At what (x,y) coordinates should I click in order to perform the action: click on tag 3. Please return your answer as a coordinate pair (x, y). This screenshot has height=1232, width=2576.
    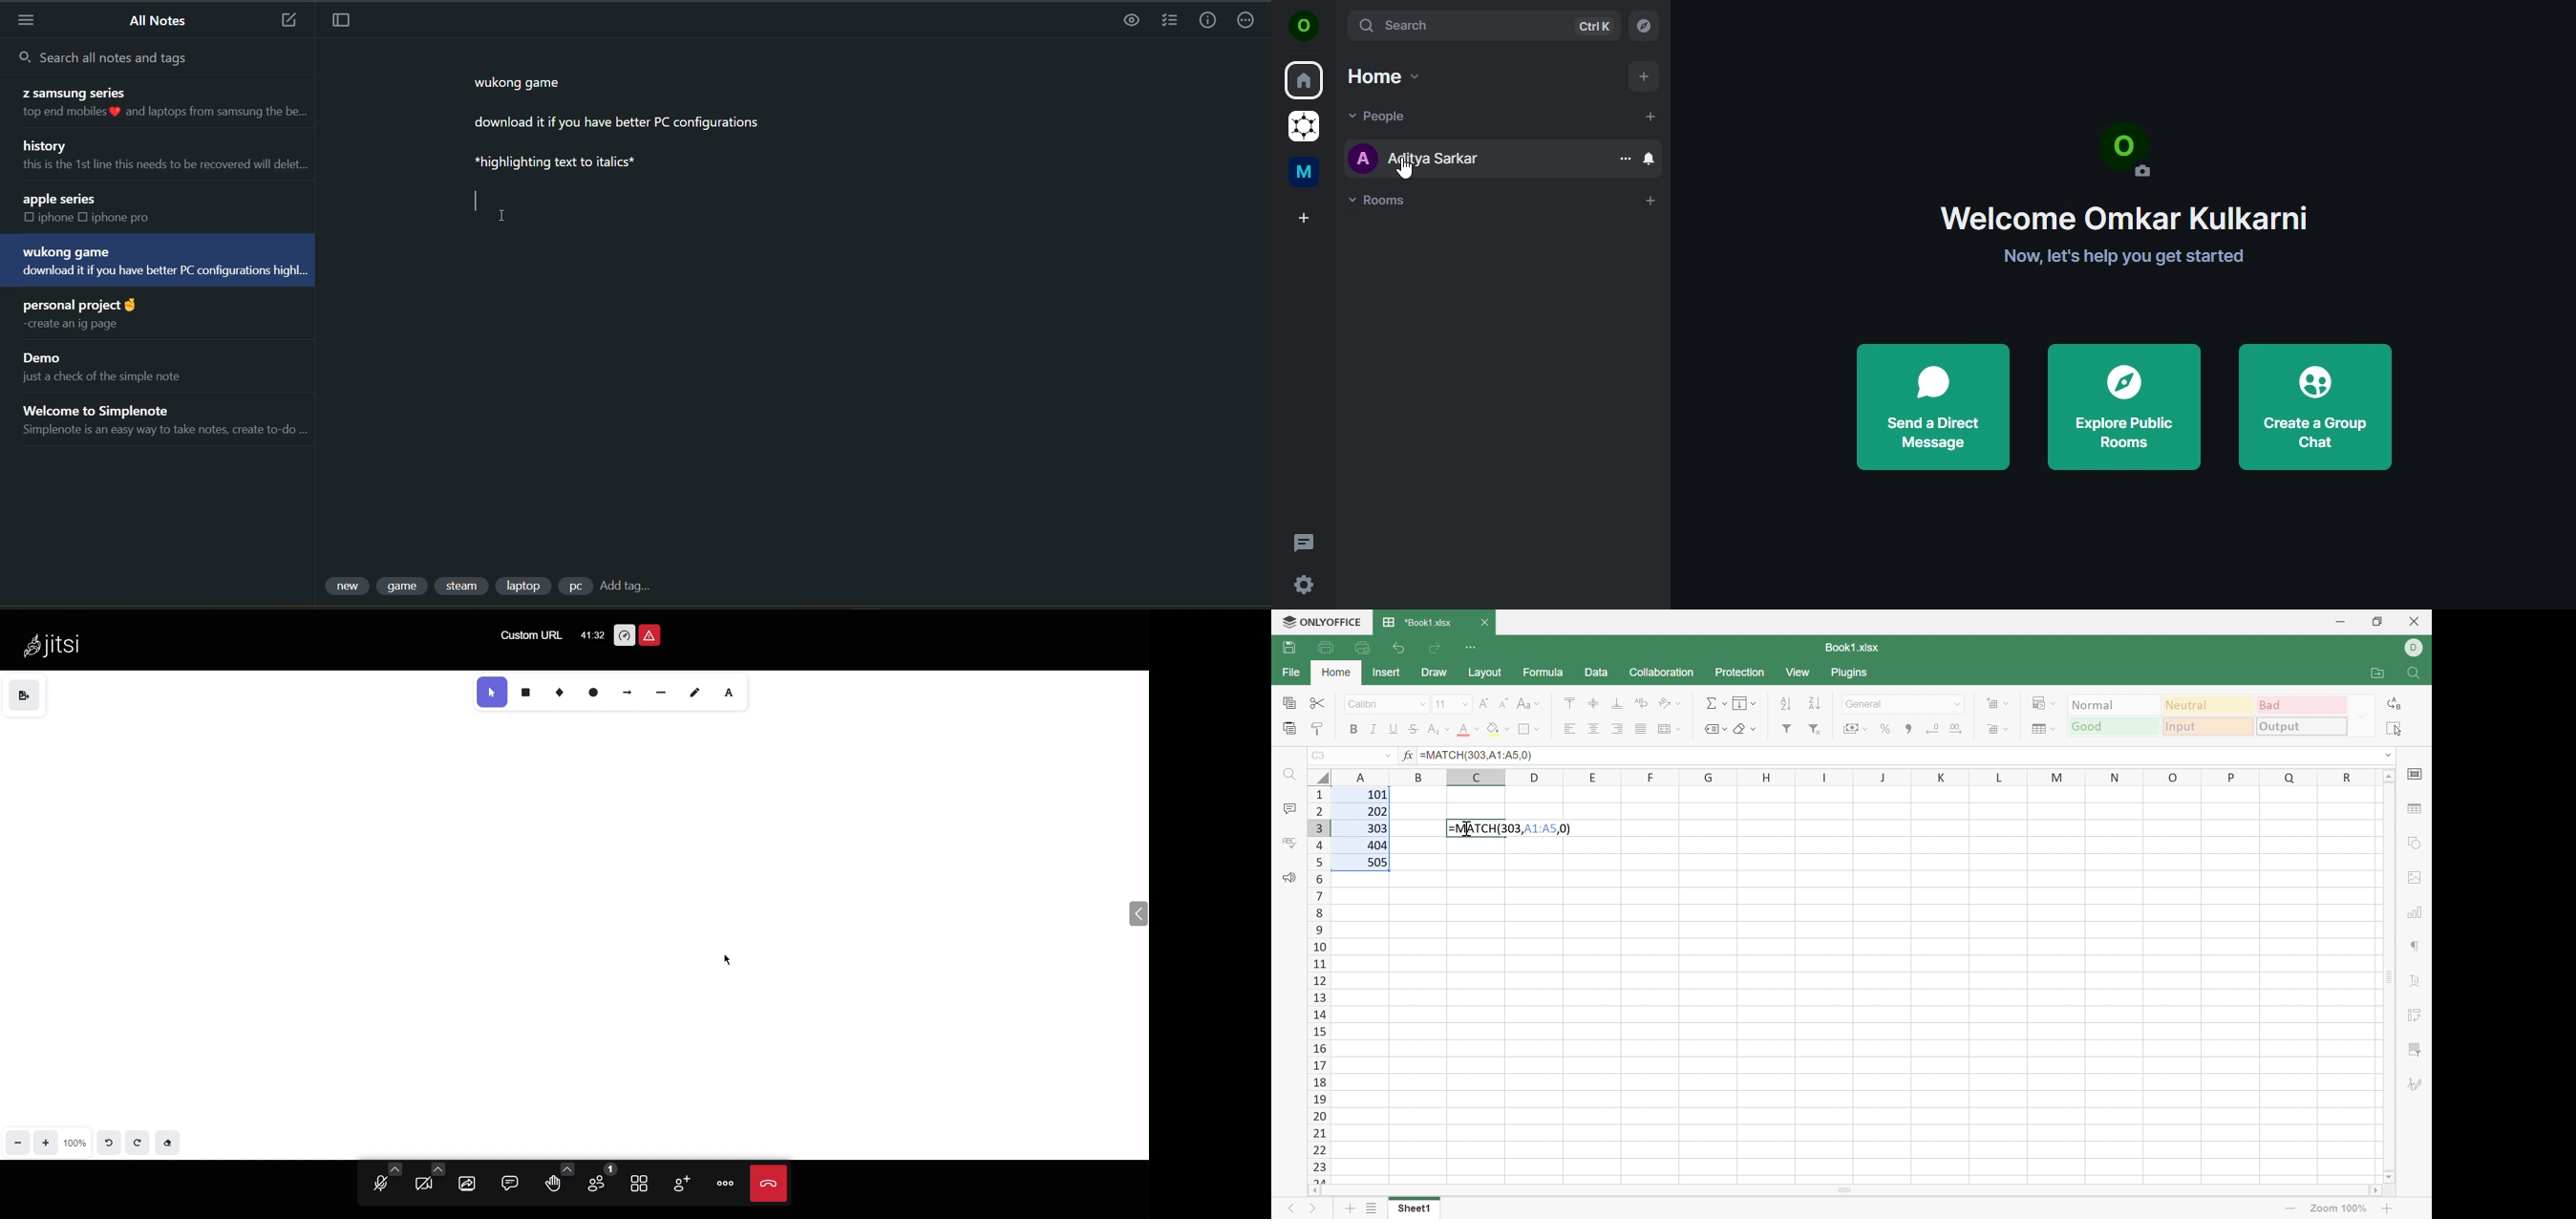
    Looking at the image, I should click on (464, 586).